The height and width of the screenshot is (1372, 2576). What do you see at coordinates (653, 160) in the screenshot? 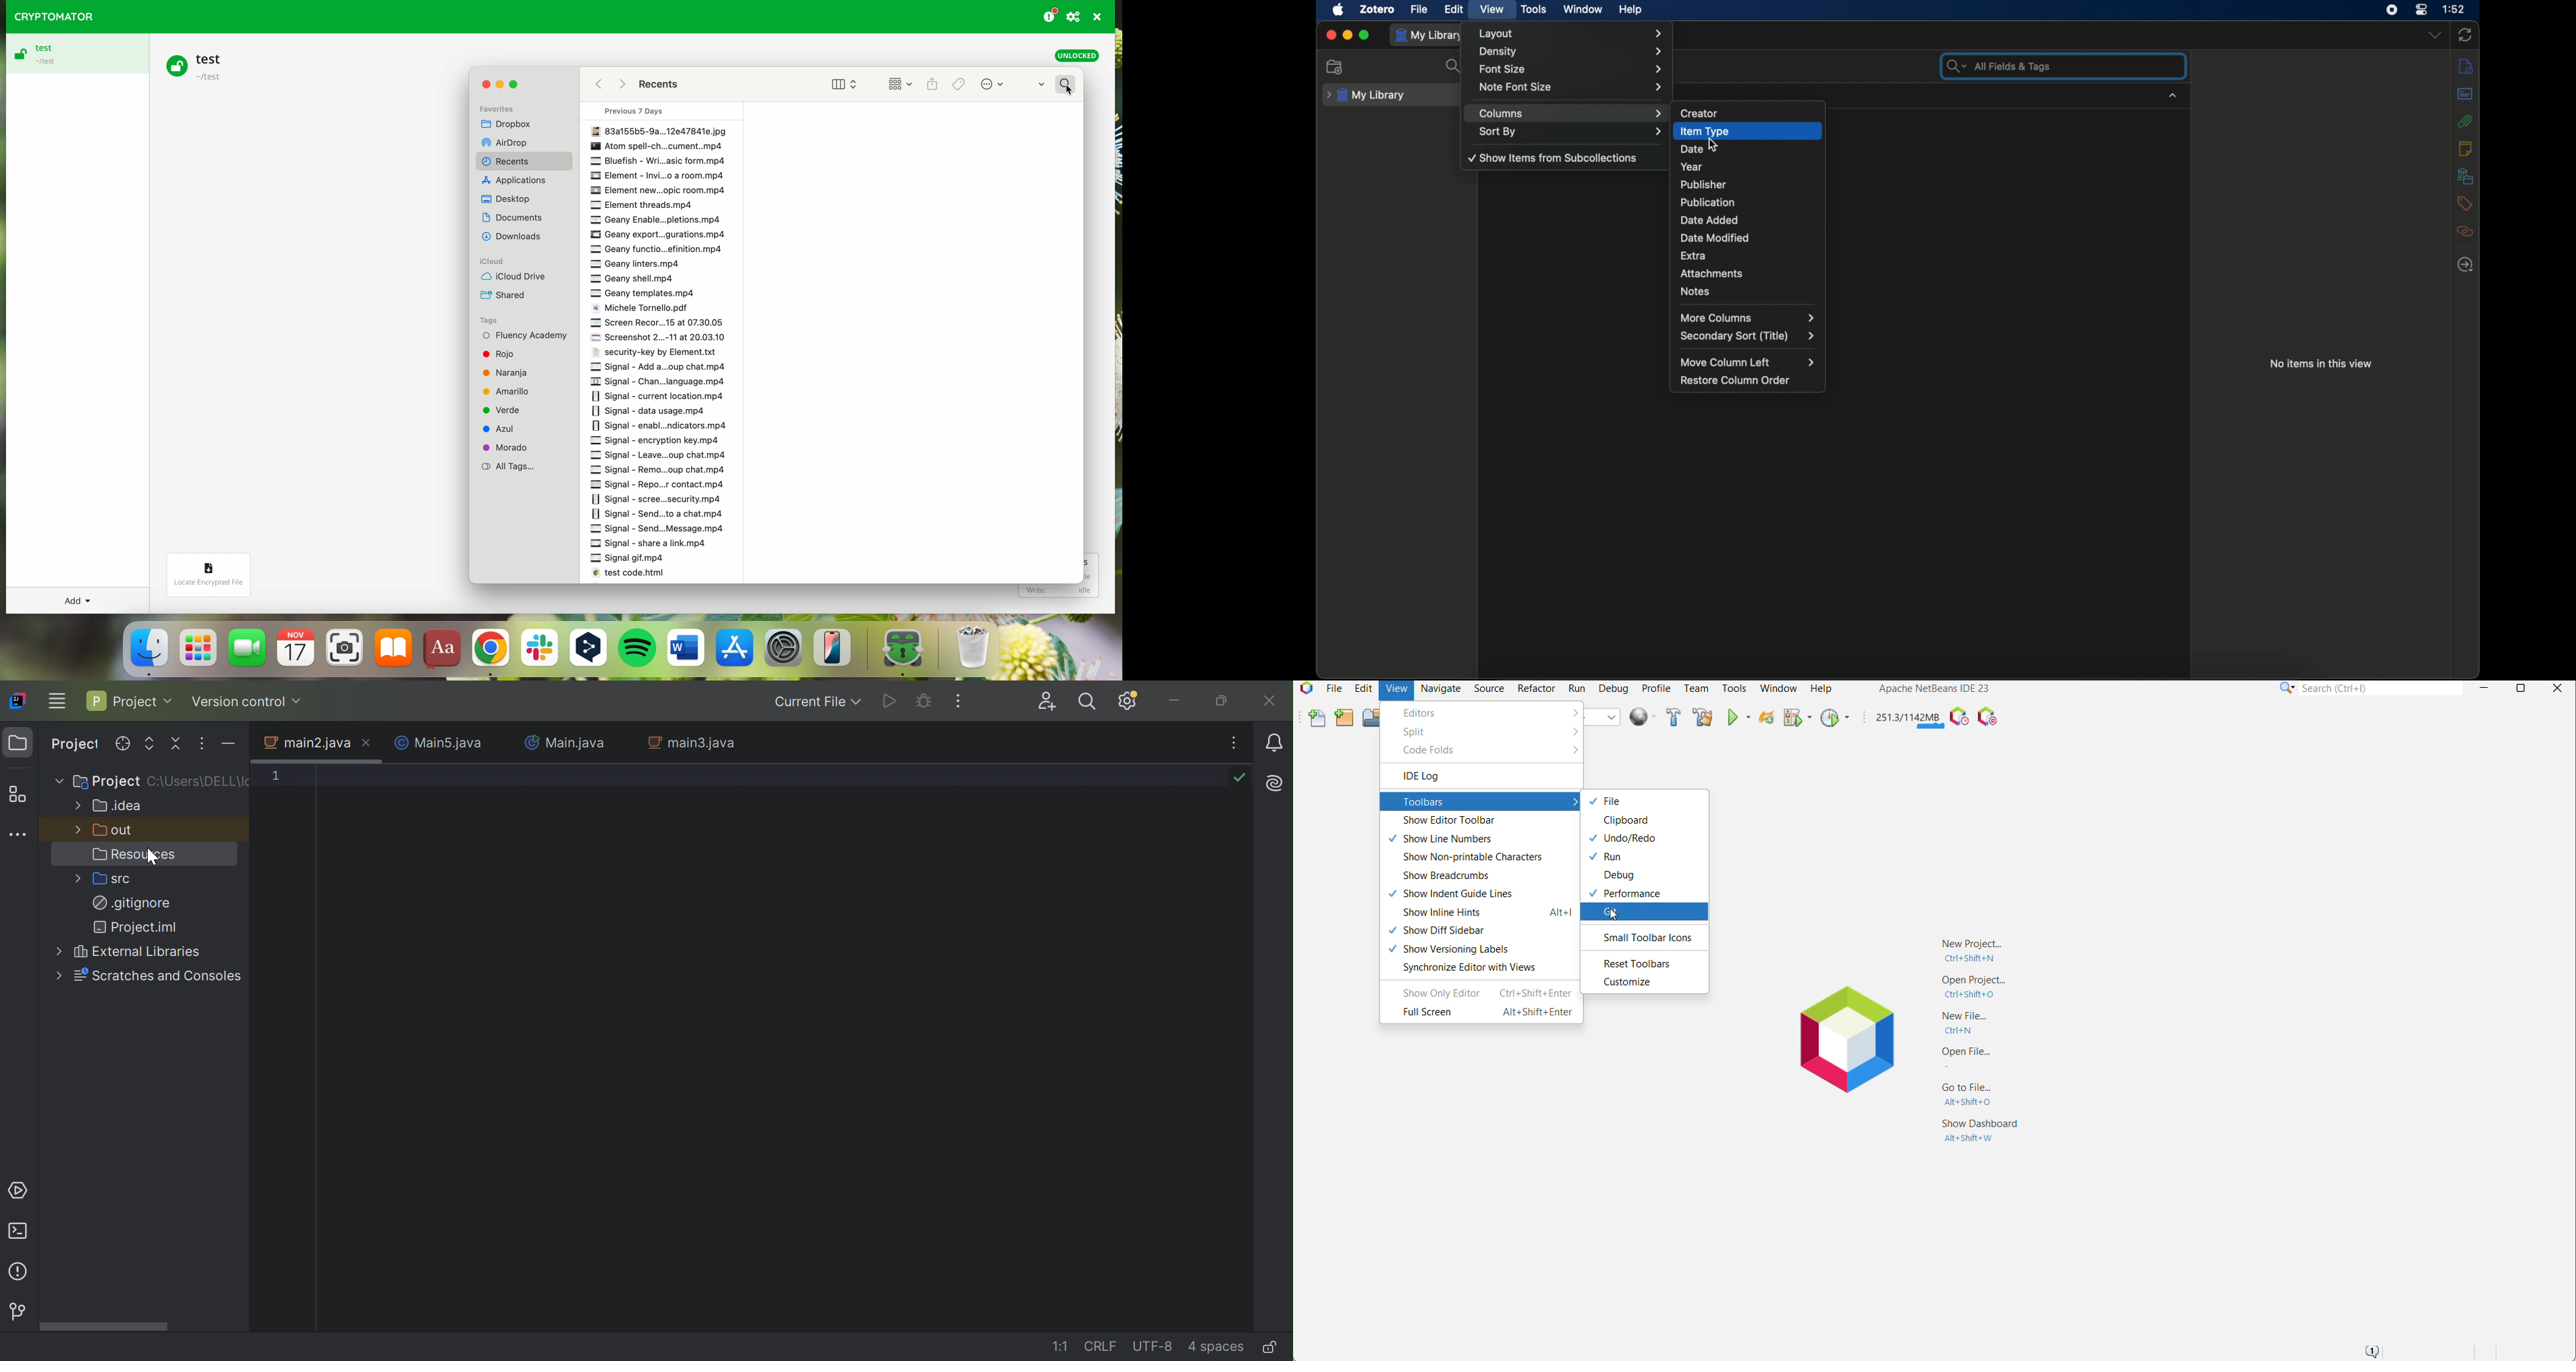
I see `Bluefish` at bounding box center [653, 160].